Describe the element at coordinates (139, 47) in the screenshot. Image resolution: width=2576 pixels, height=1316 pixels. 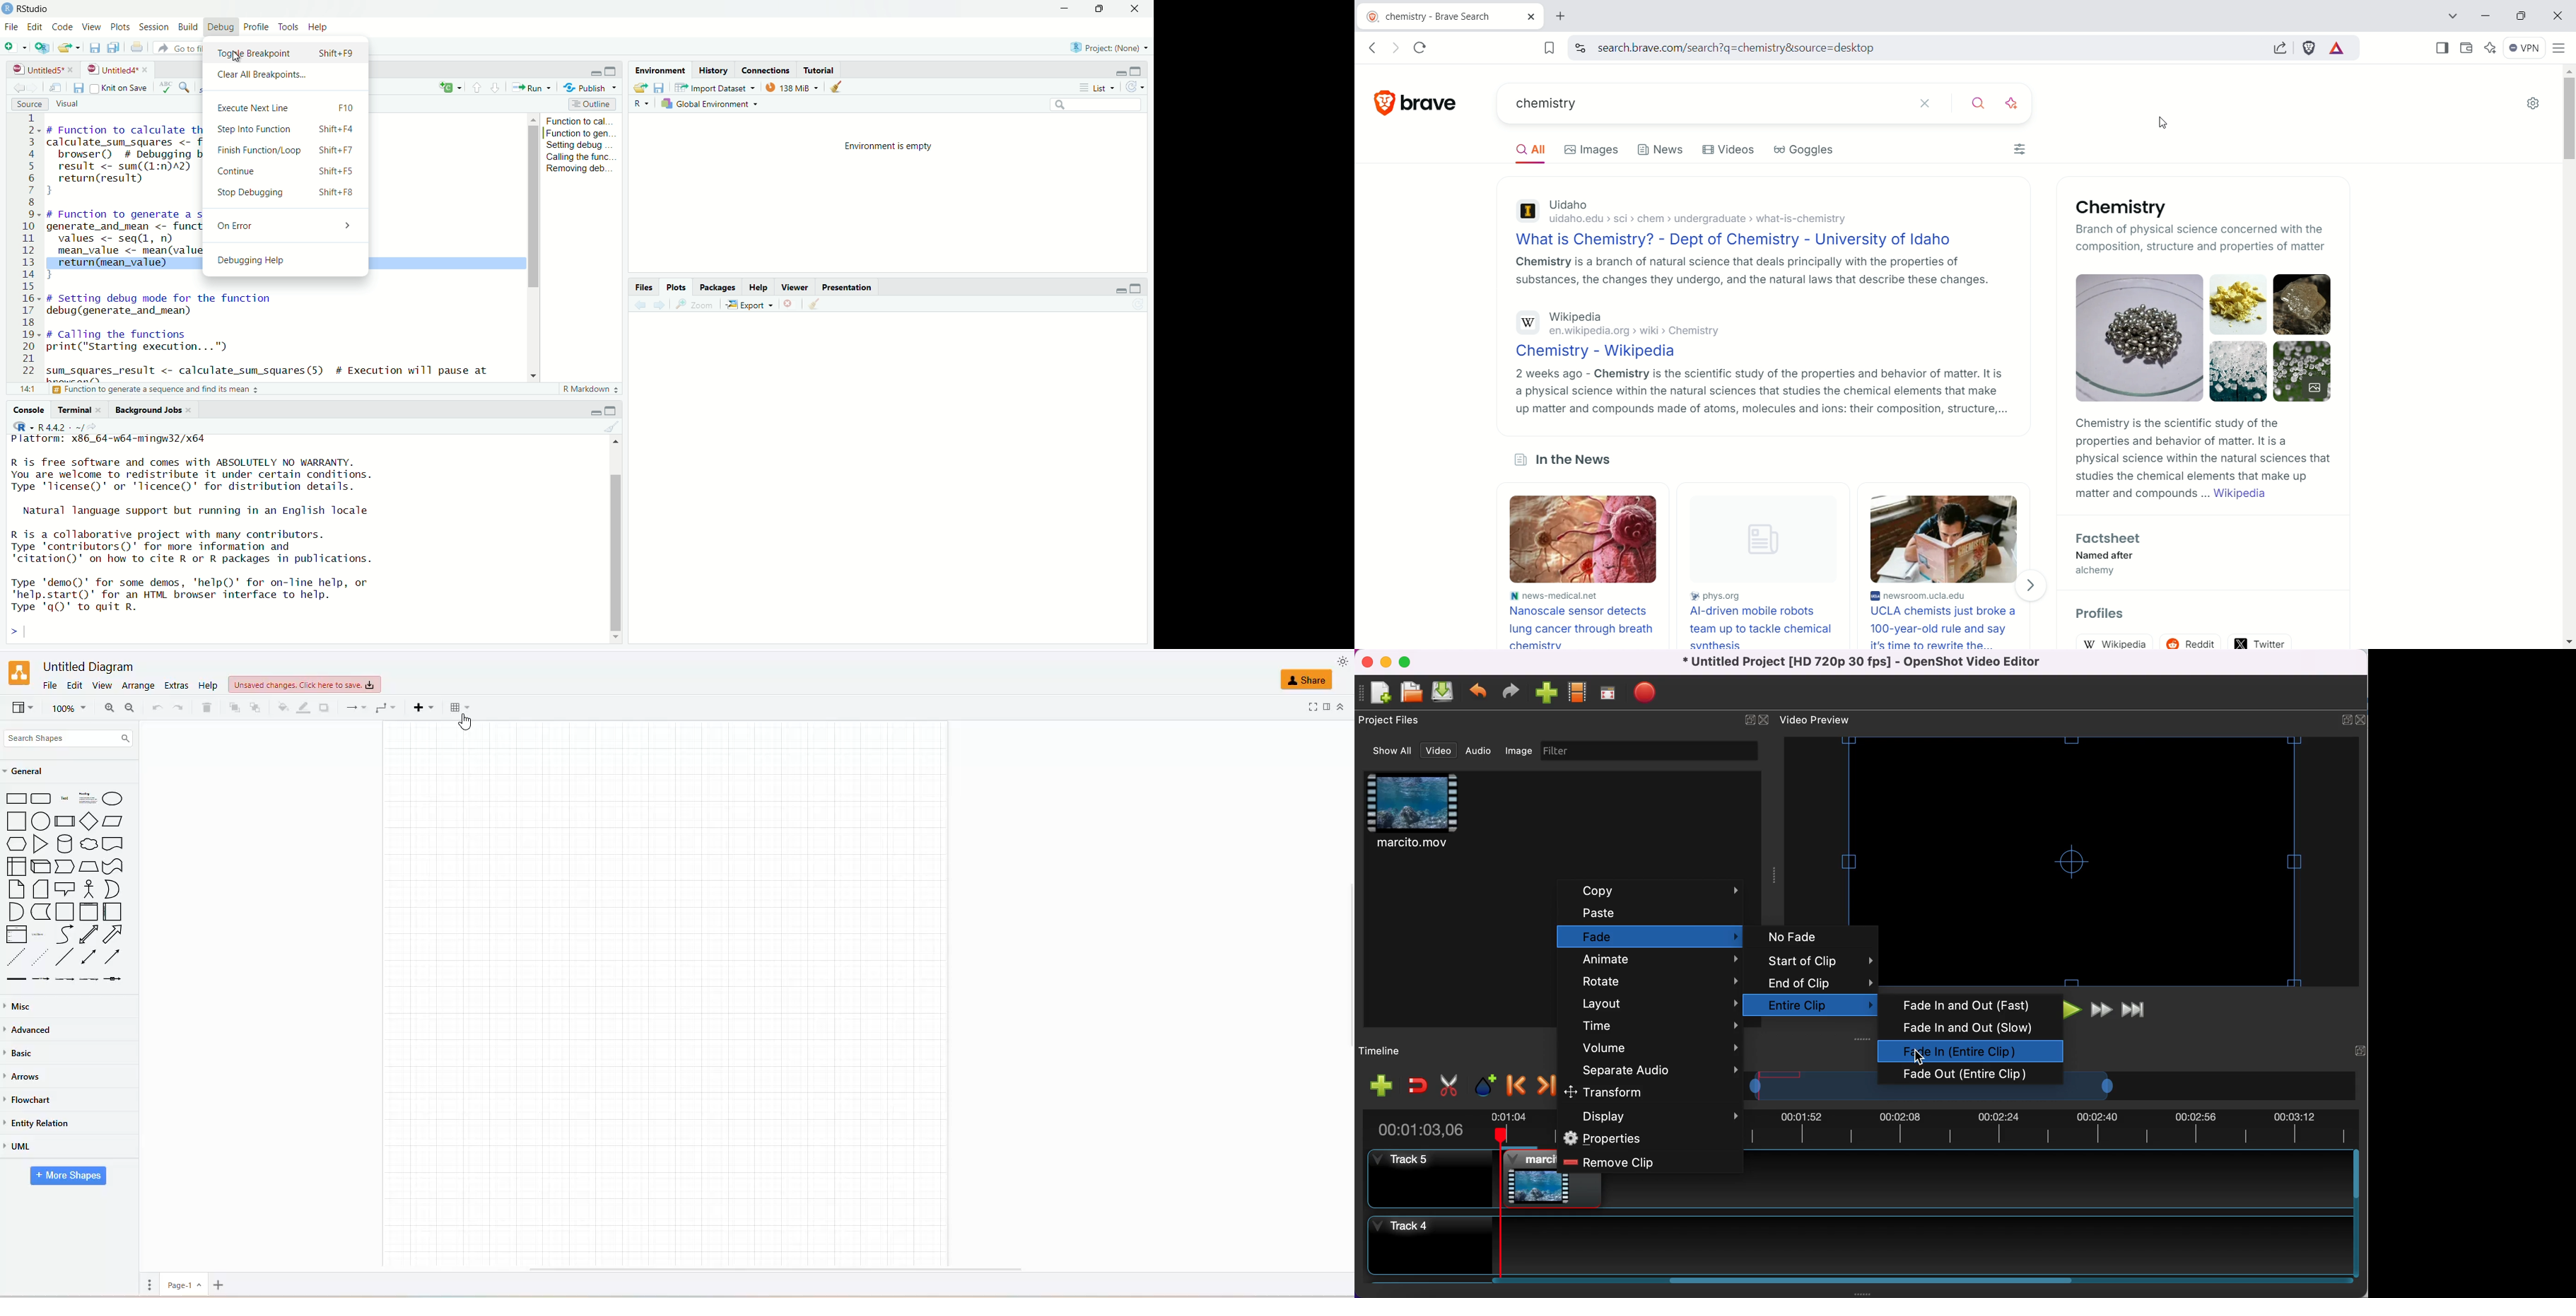
I see `print the current file` at that location.